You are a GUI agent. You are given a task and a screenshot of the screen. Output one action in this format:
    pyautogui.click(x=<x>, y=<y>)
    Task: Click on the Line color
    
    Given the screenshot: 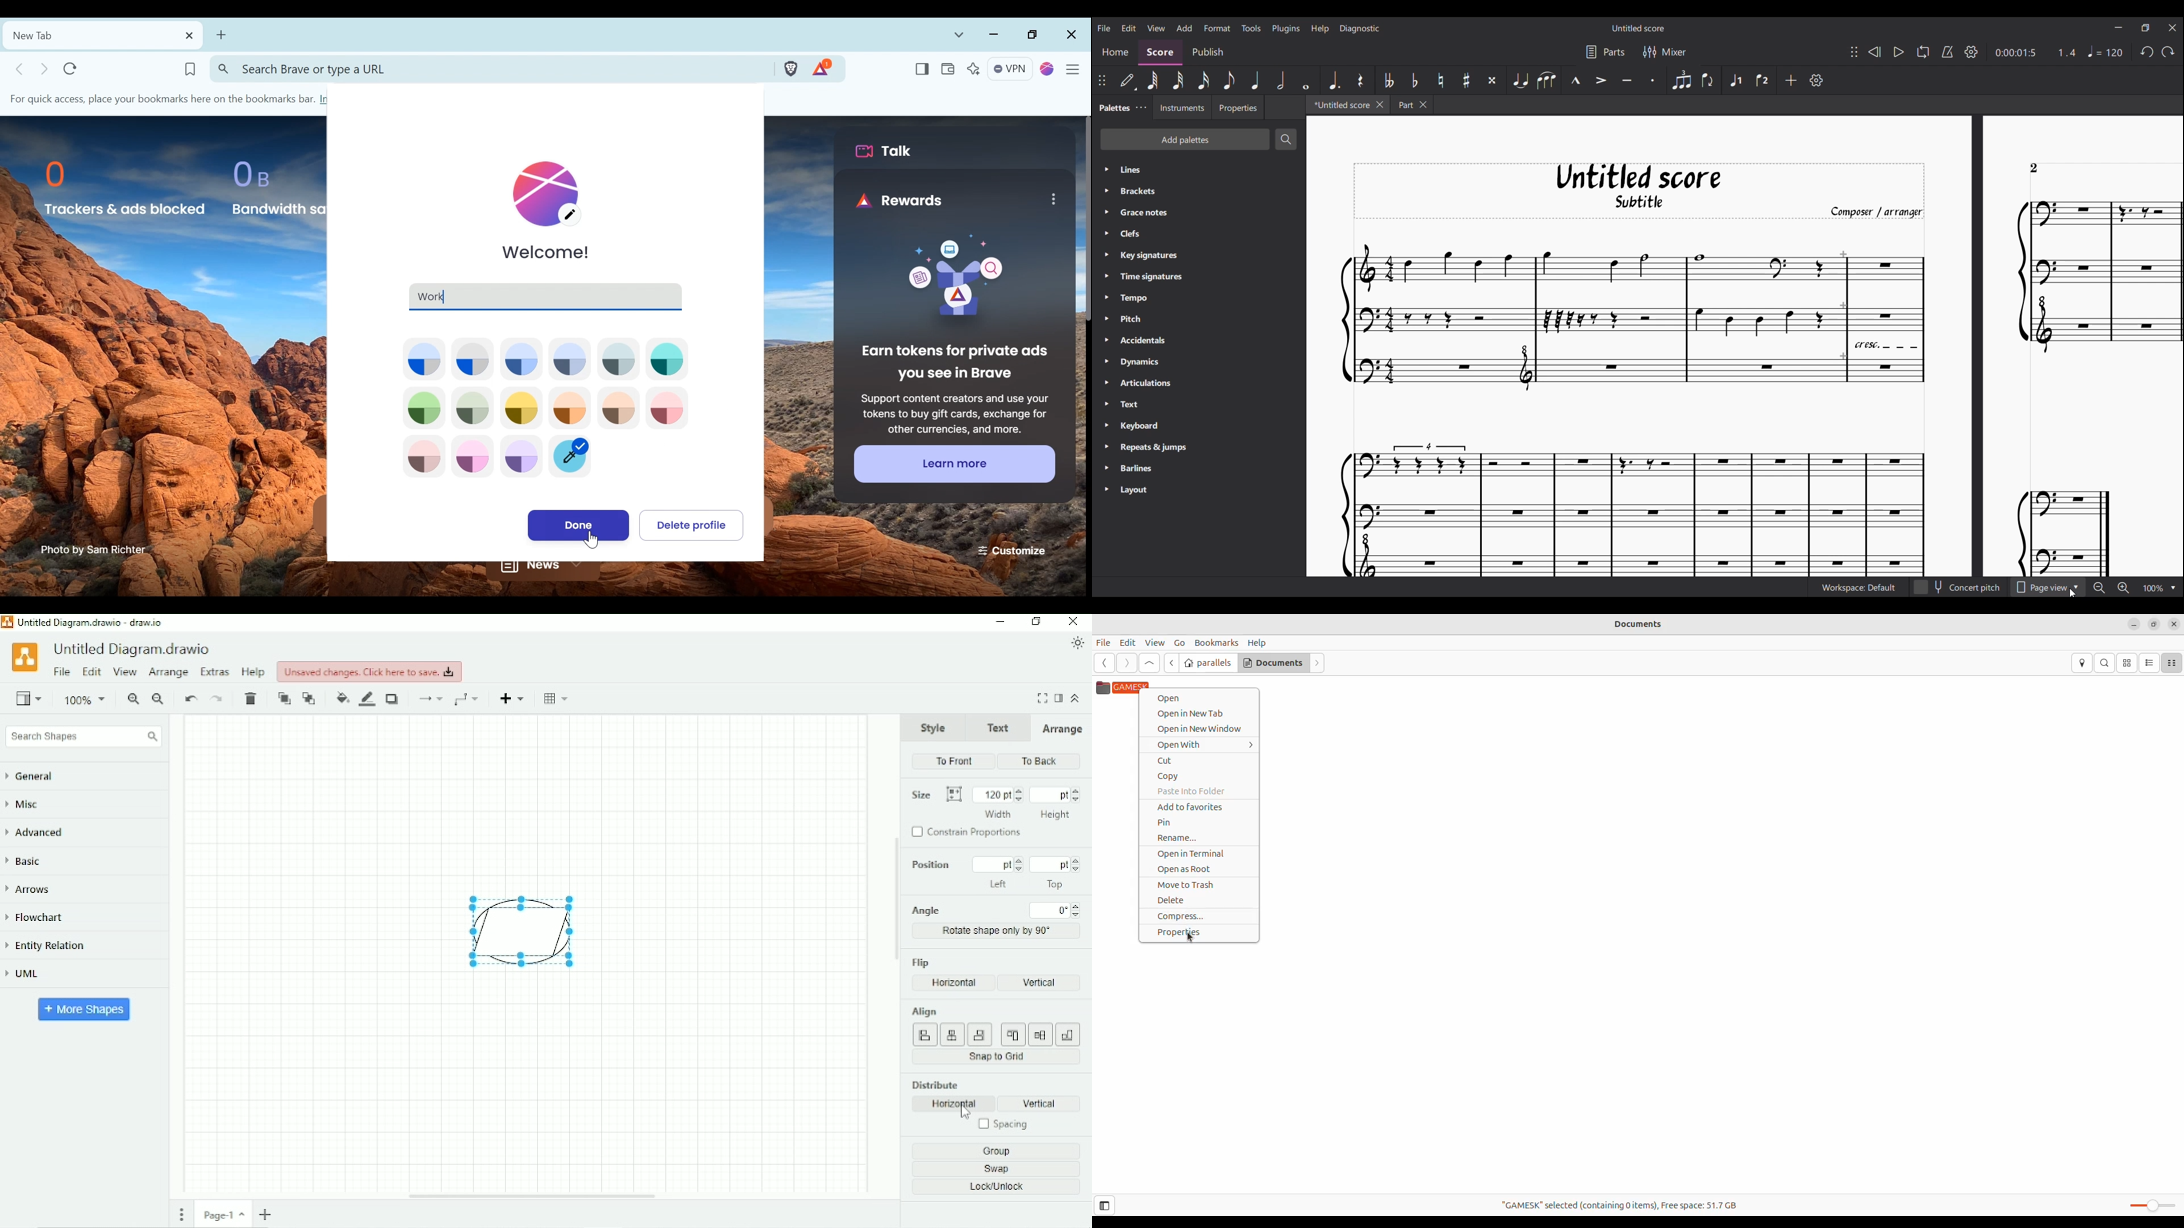 What is the action you would take?
    pyautogui.click(x=368, y=699)
    